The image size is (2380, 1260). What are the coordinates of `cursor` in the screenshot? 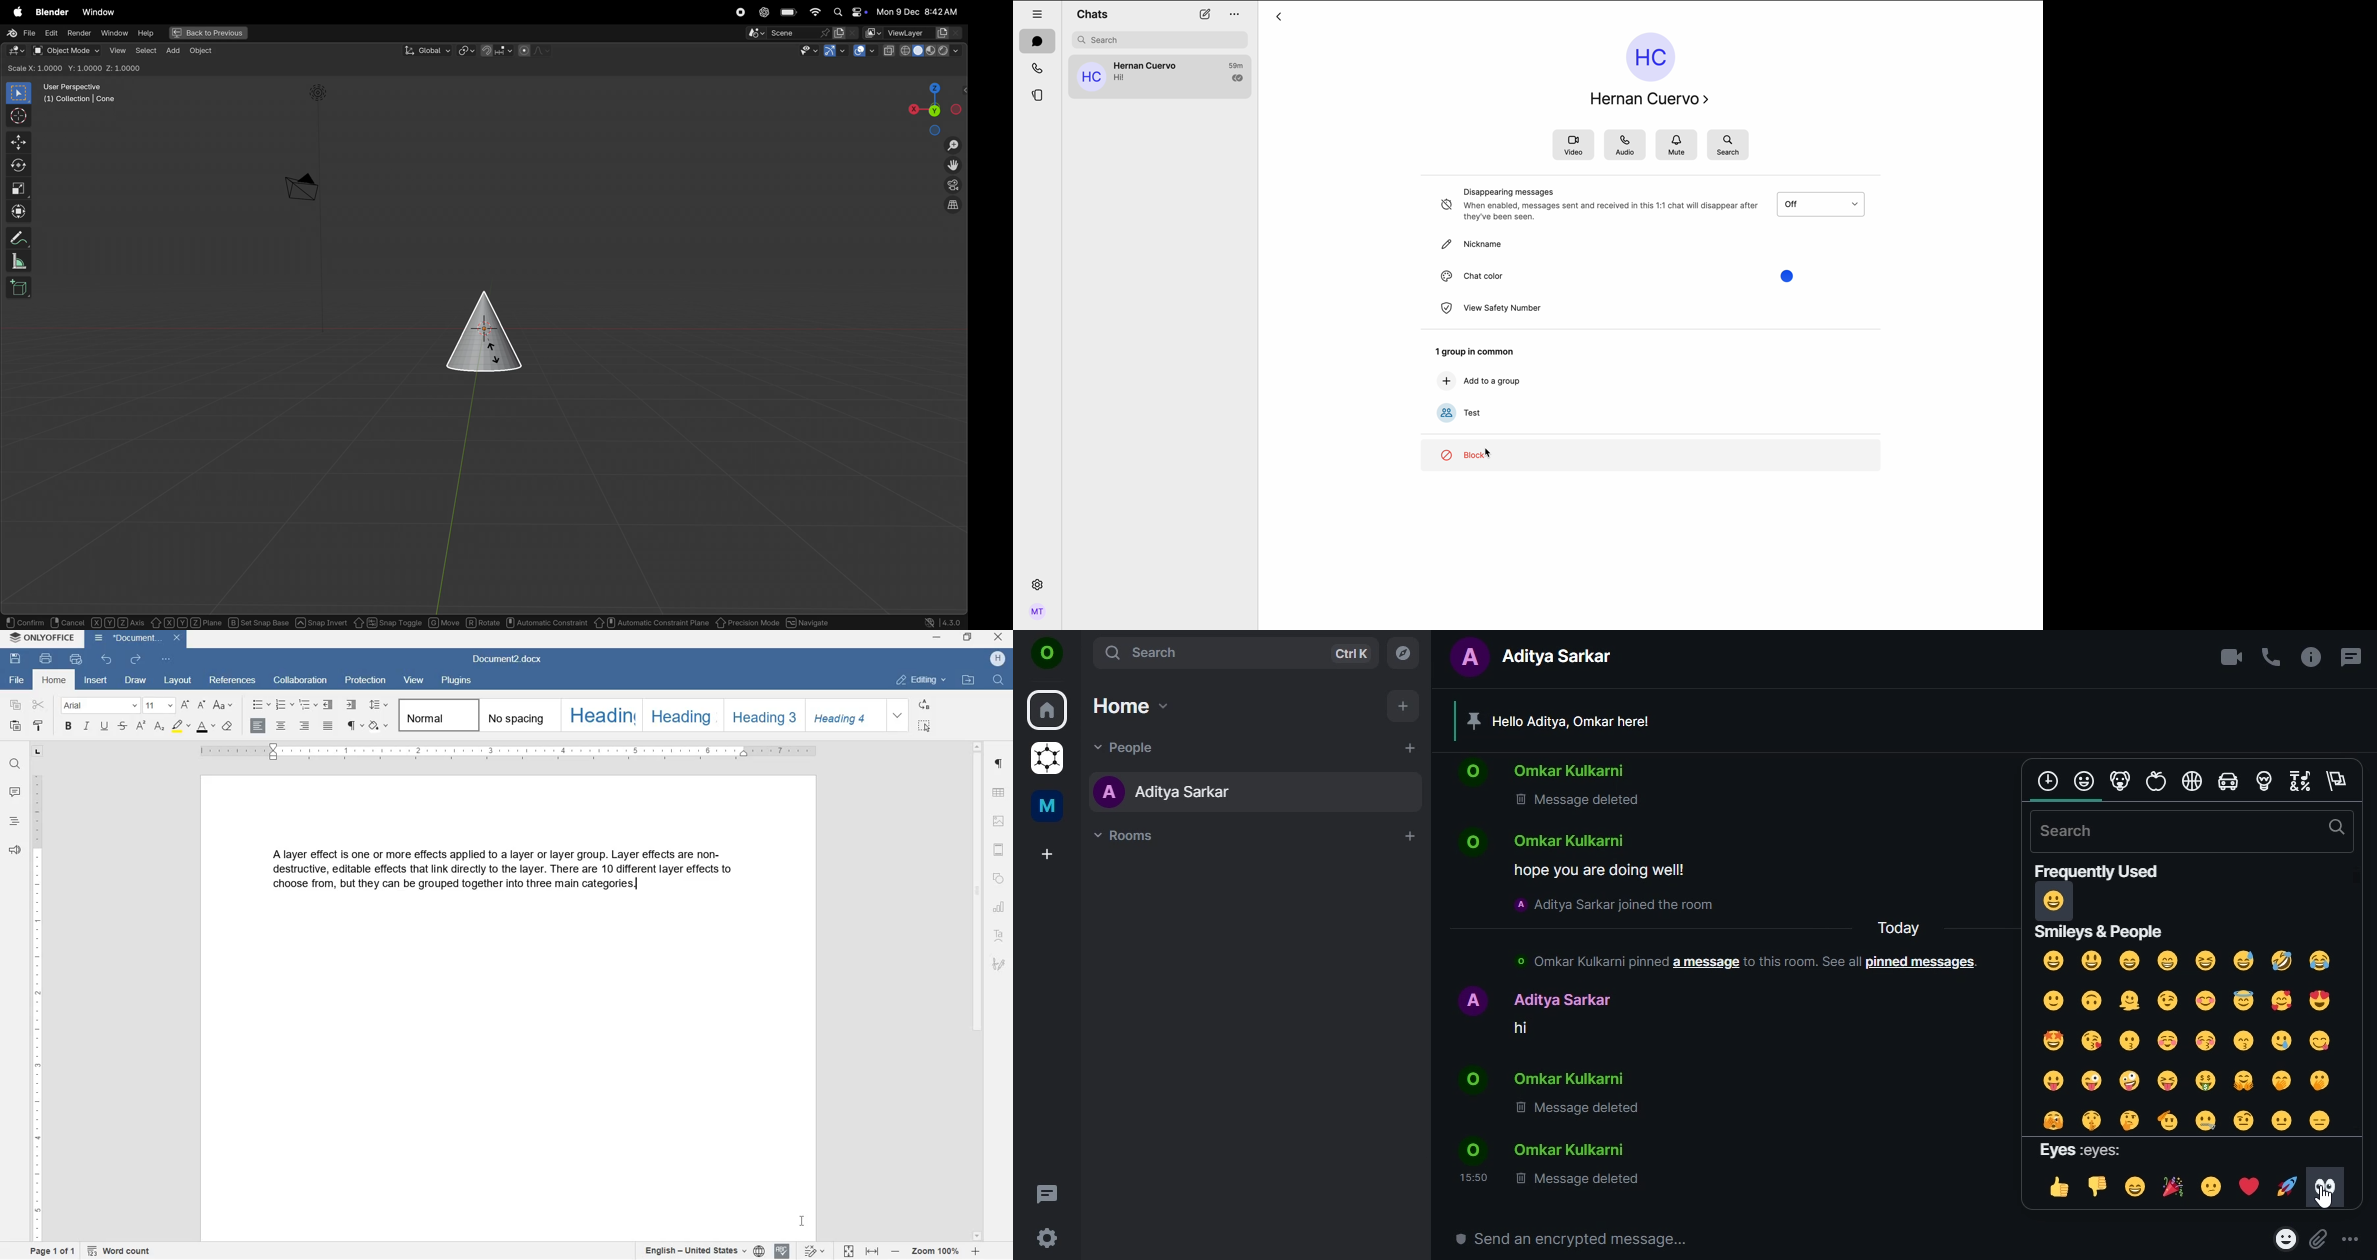 It's located at (2324, 1197).